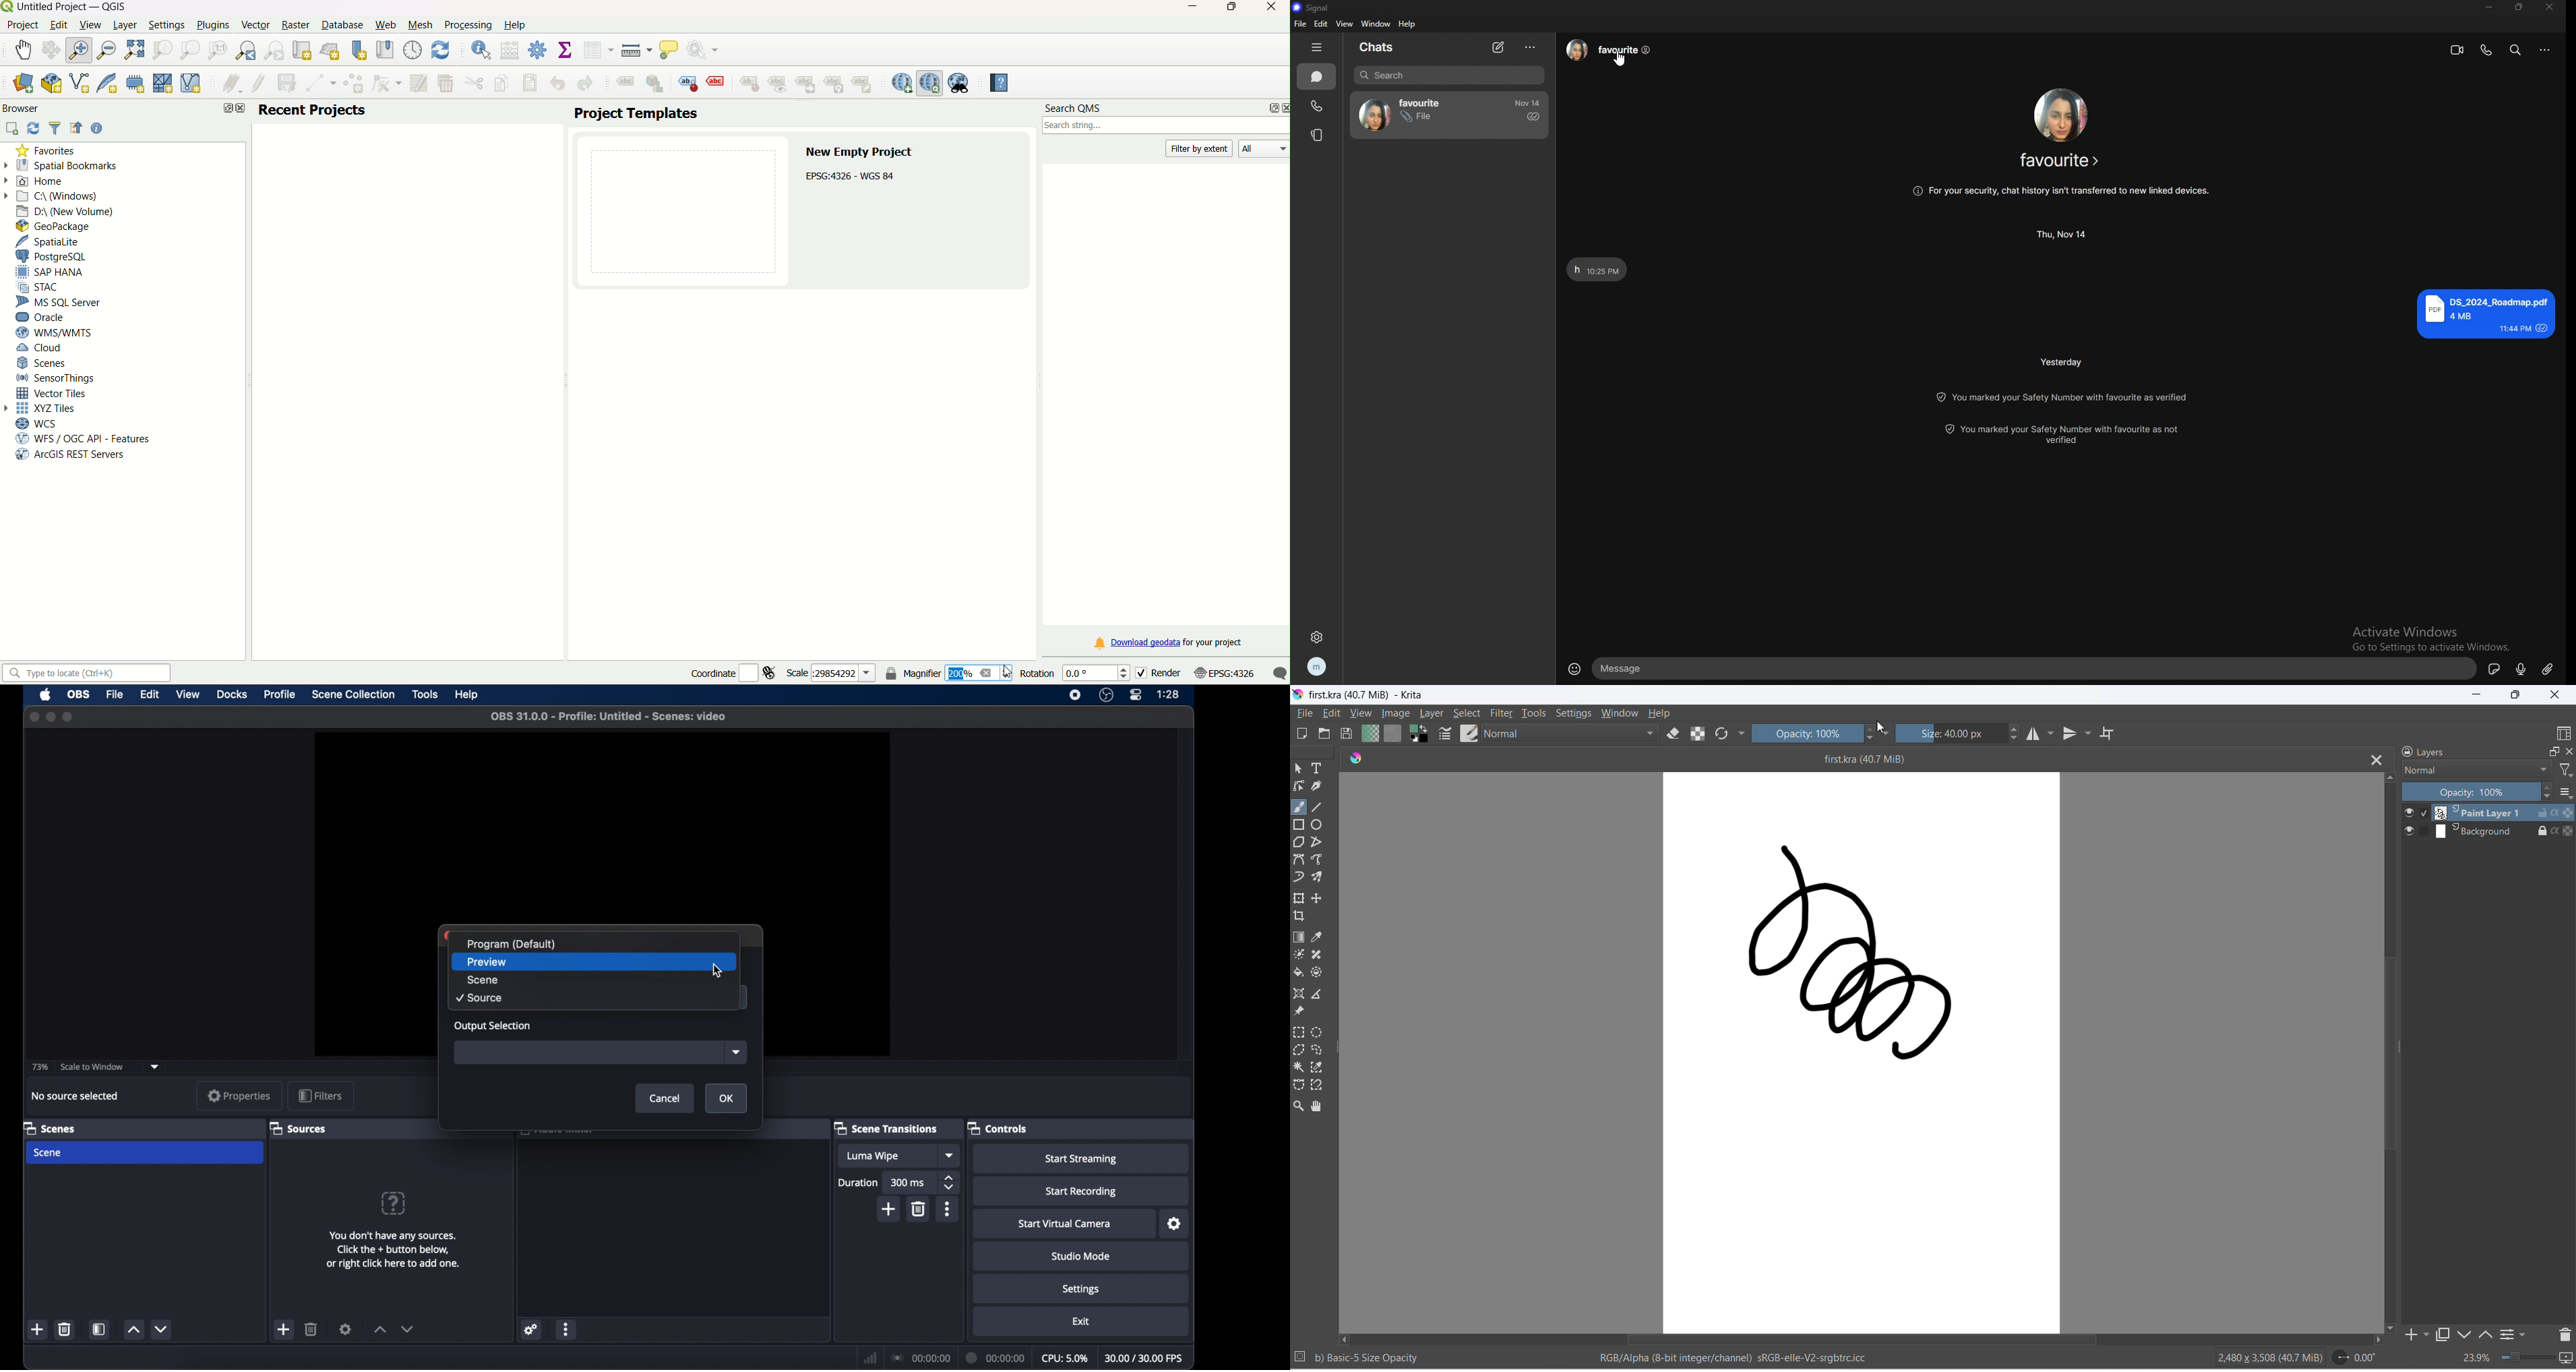  Describe the element at coordinates (41, 1066) in the screenshot. I see `73%` at that location.